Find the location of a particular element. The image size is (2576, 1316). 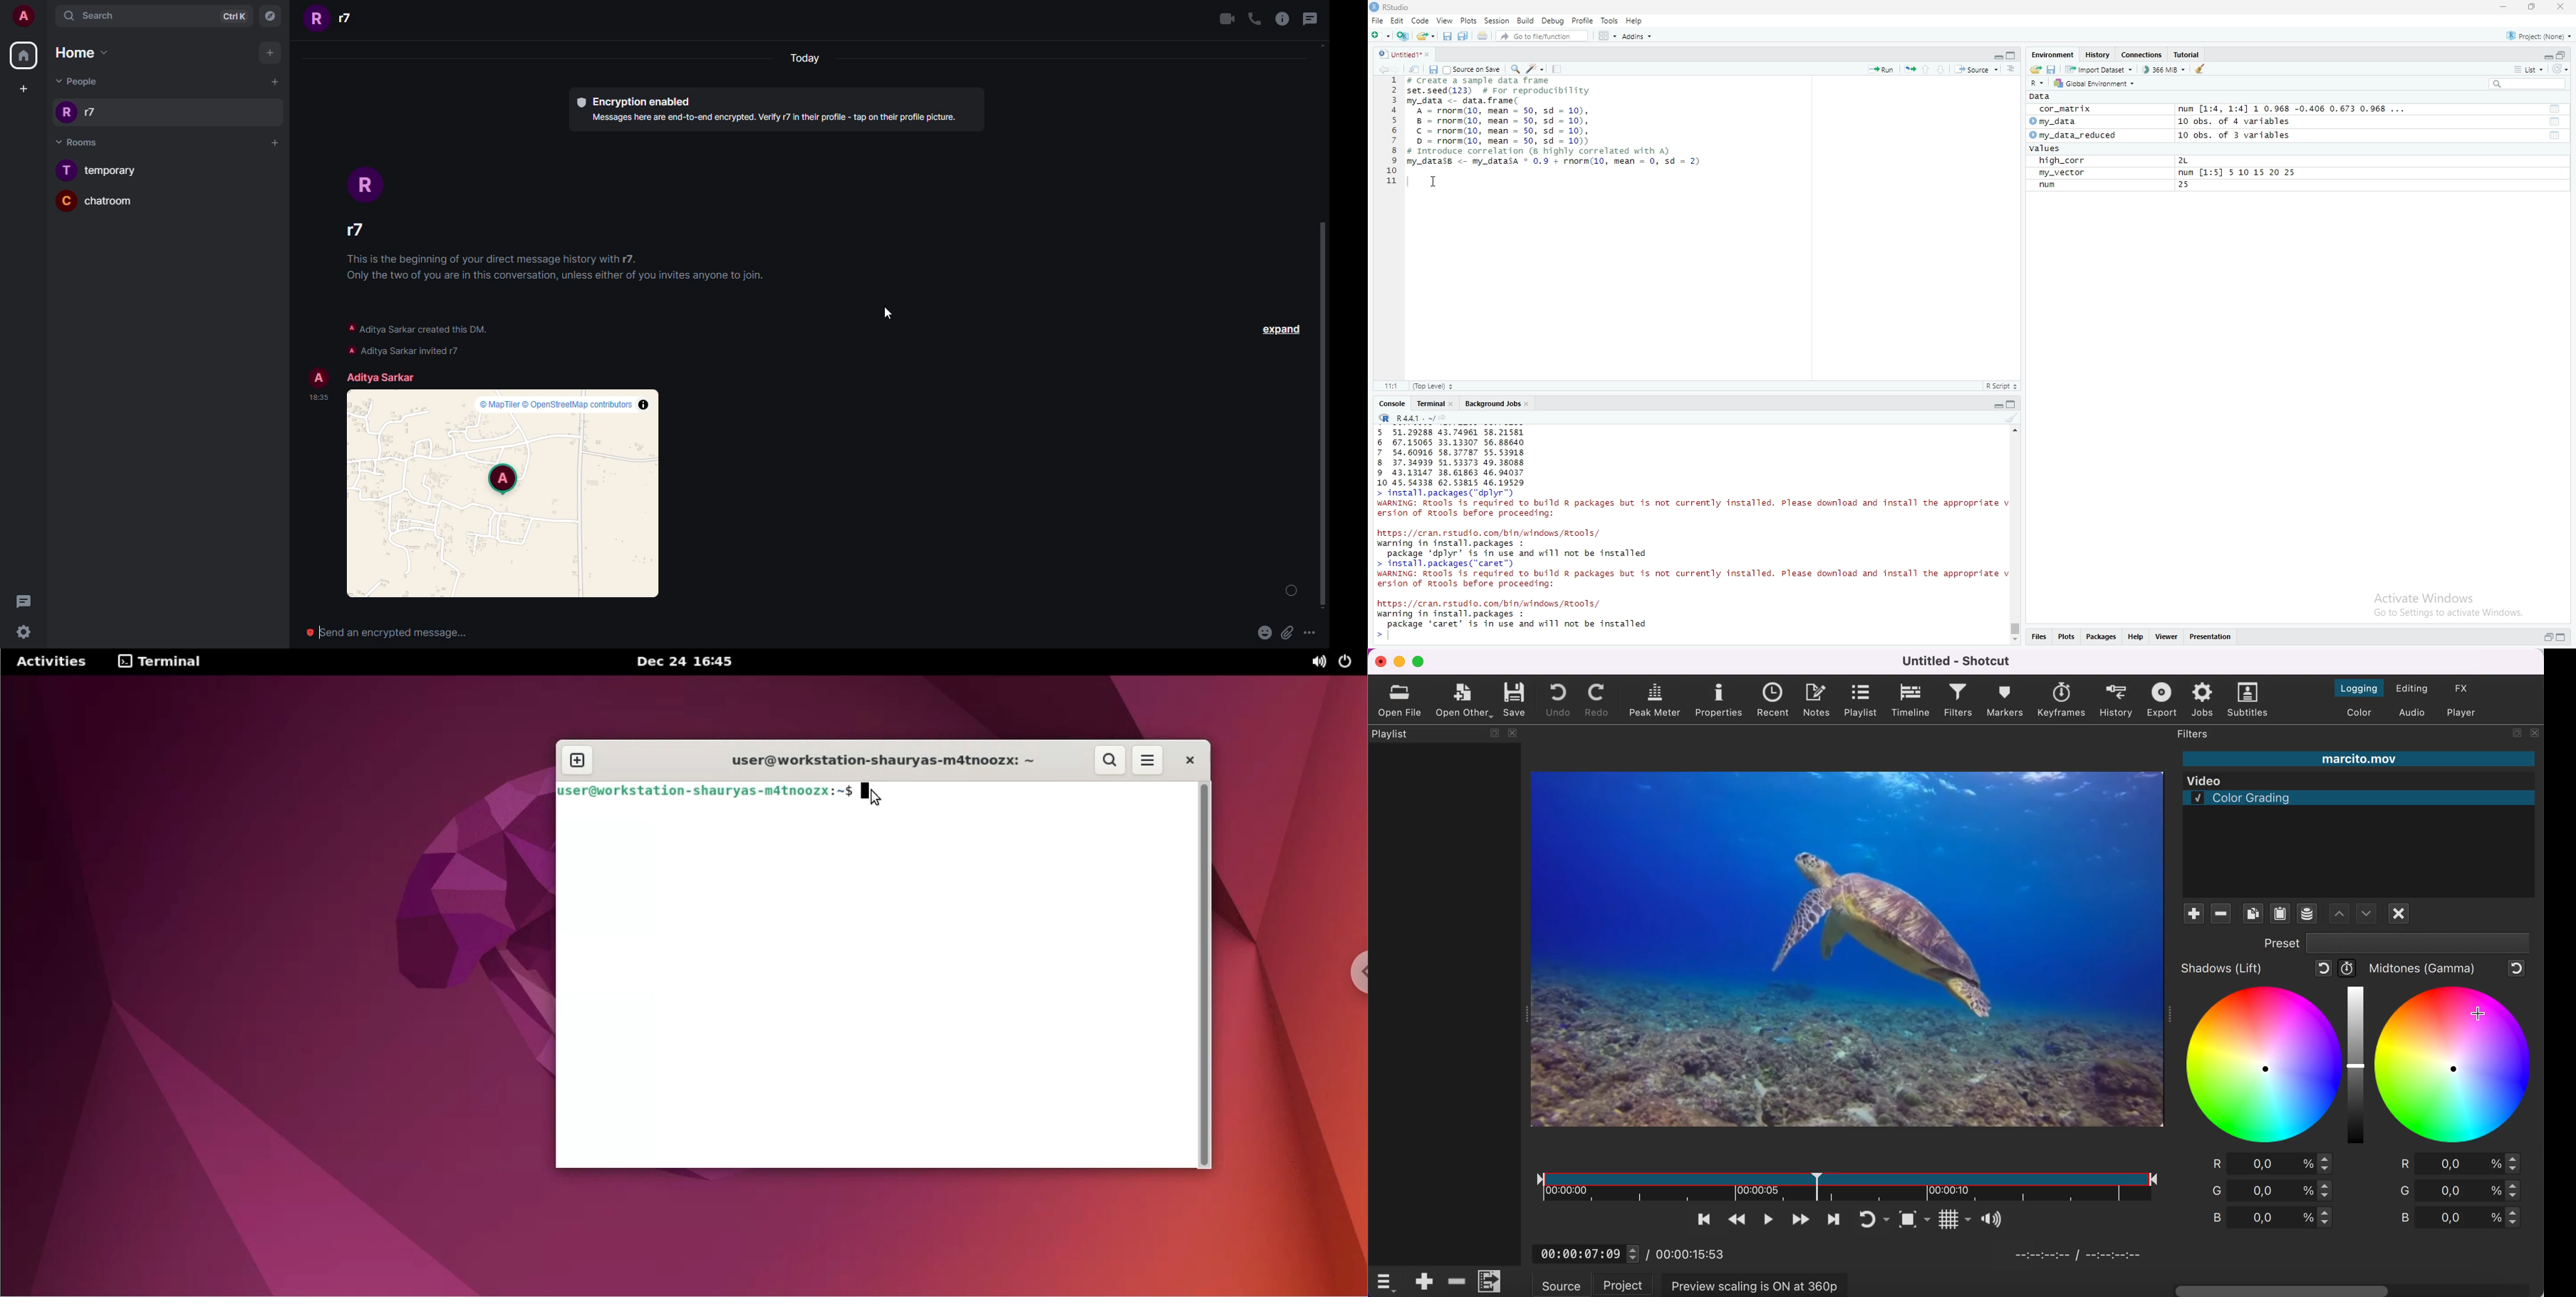

location on map is located at coordinates (497, 479).